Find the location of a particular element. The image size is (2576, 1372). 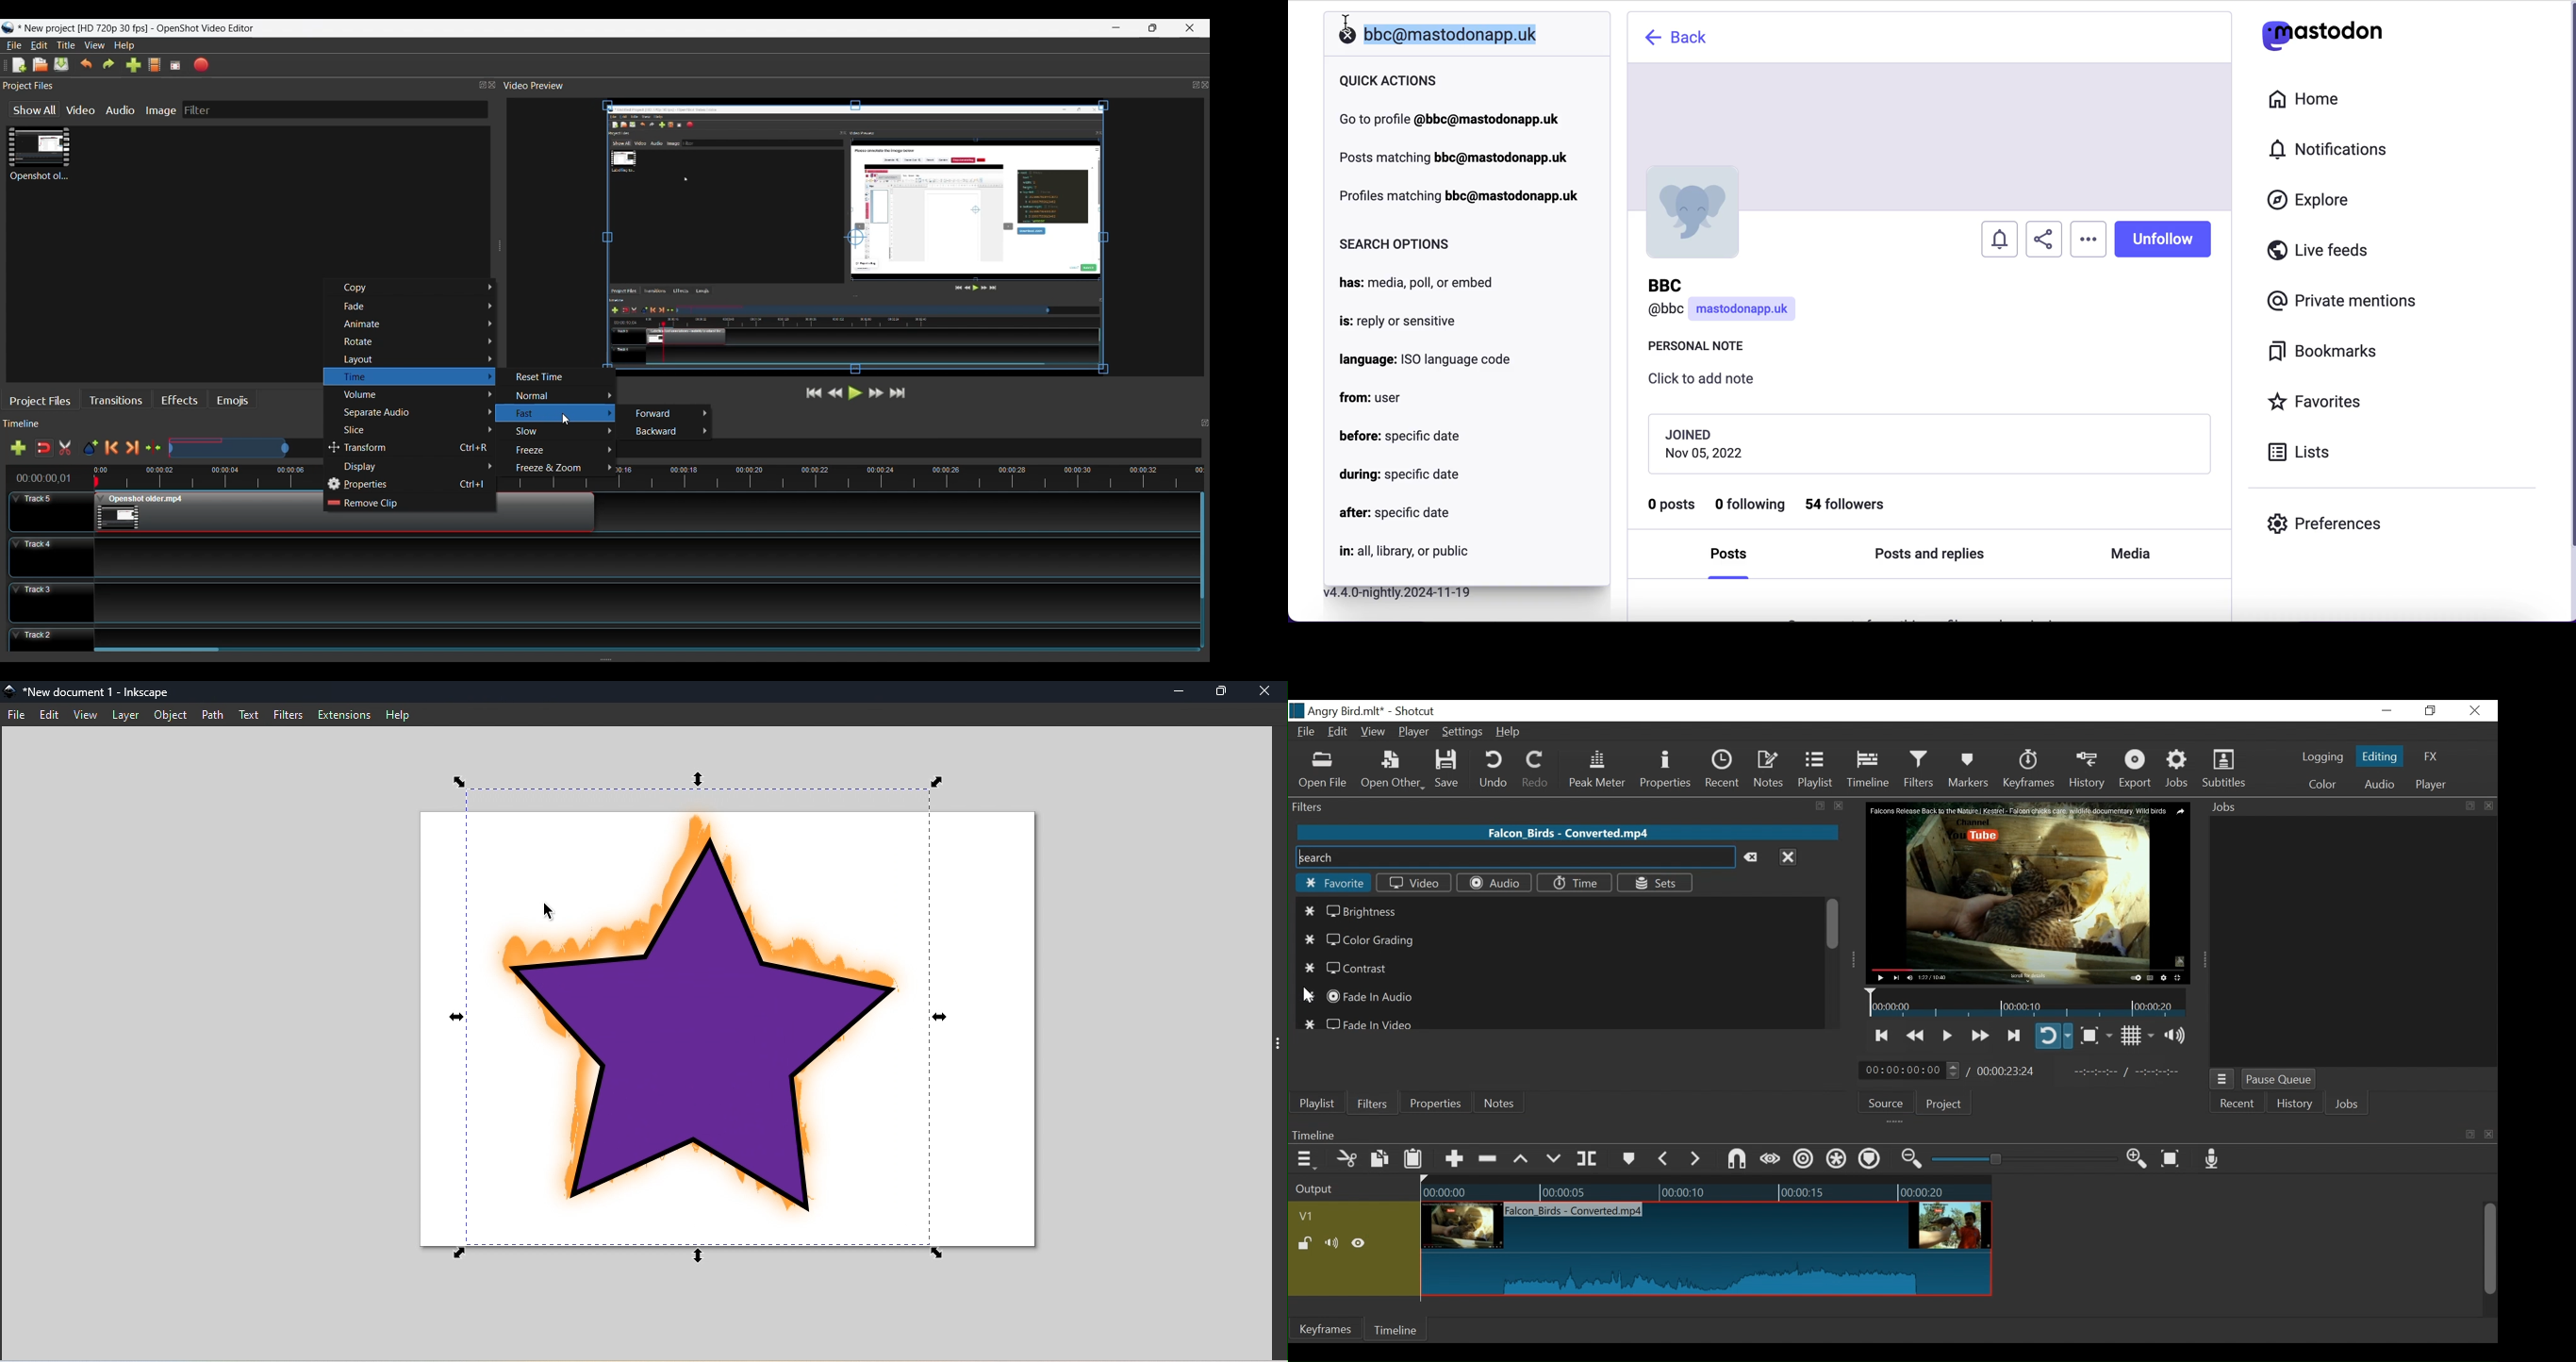

Properties is located at coordinates (410, 485).